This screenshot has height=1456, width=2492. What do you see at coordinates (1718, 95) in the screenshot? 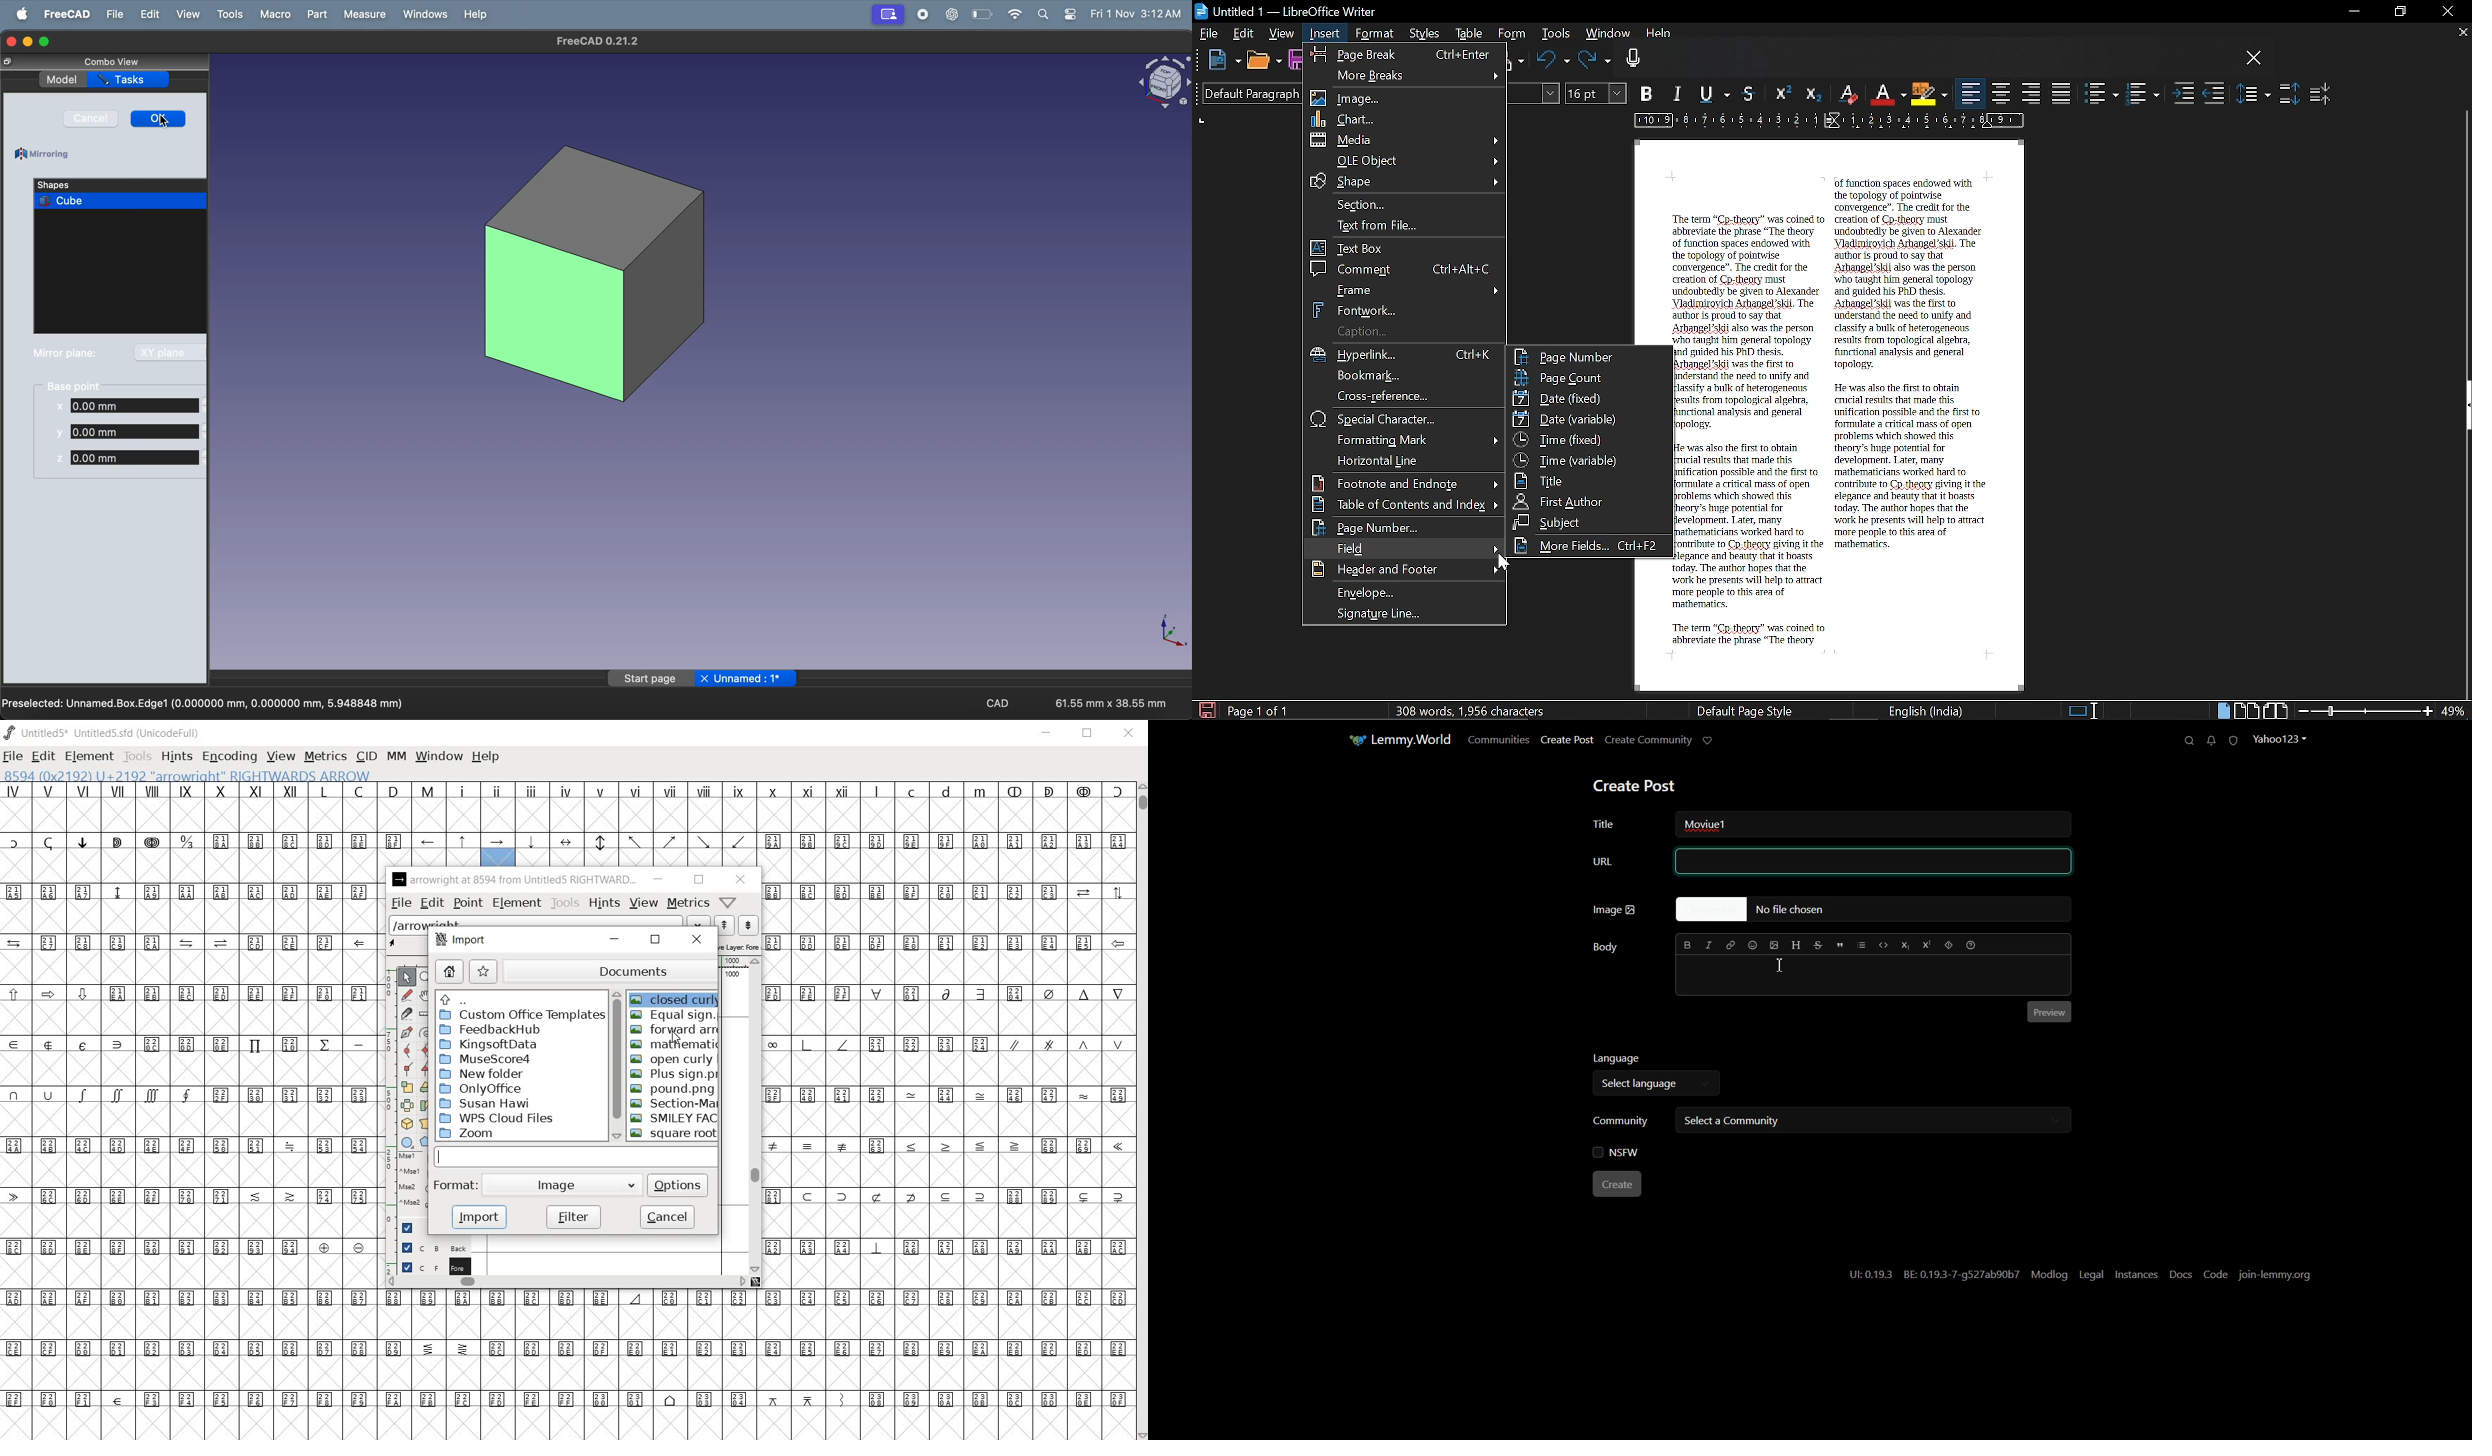
I see `Underline` at bounding box center [1718, 95].